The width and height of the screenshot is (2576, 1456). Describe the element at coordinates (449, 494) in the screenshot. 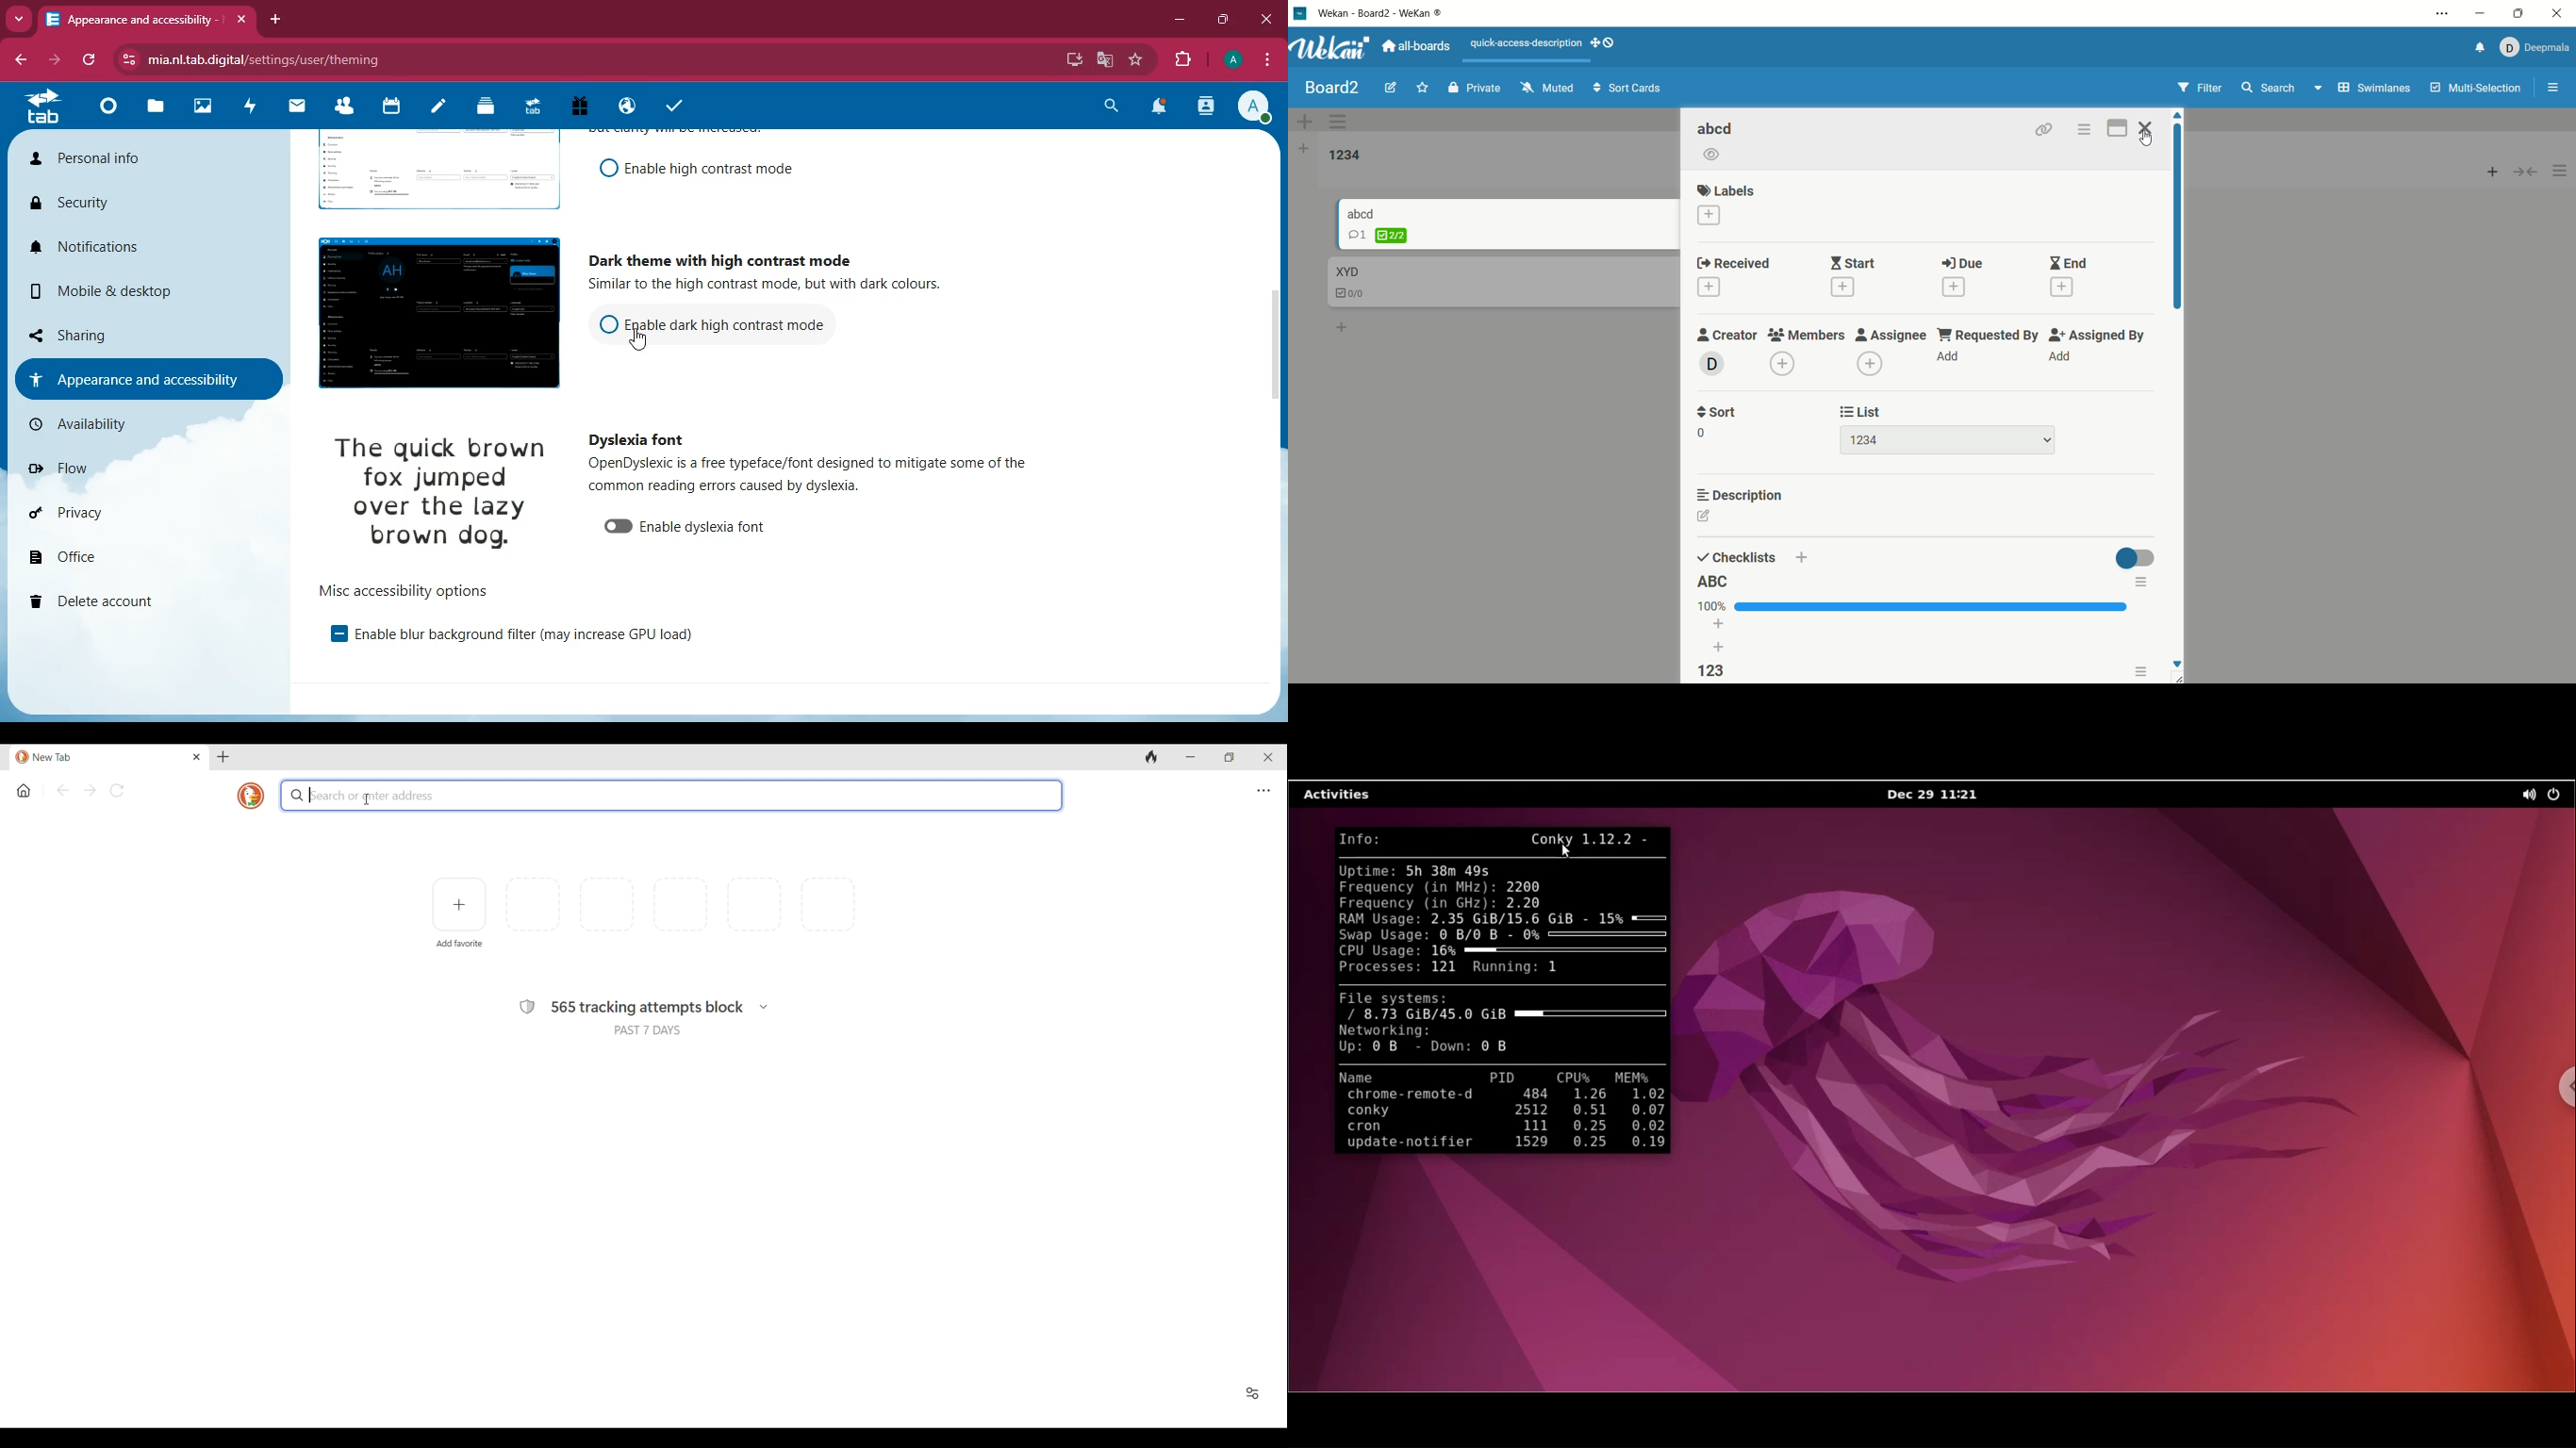

I see `image` at that location.